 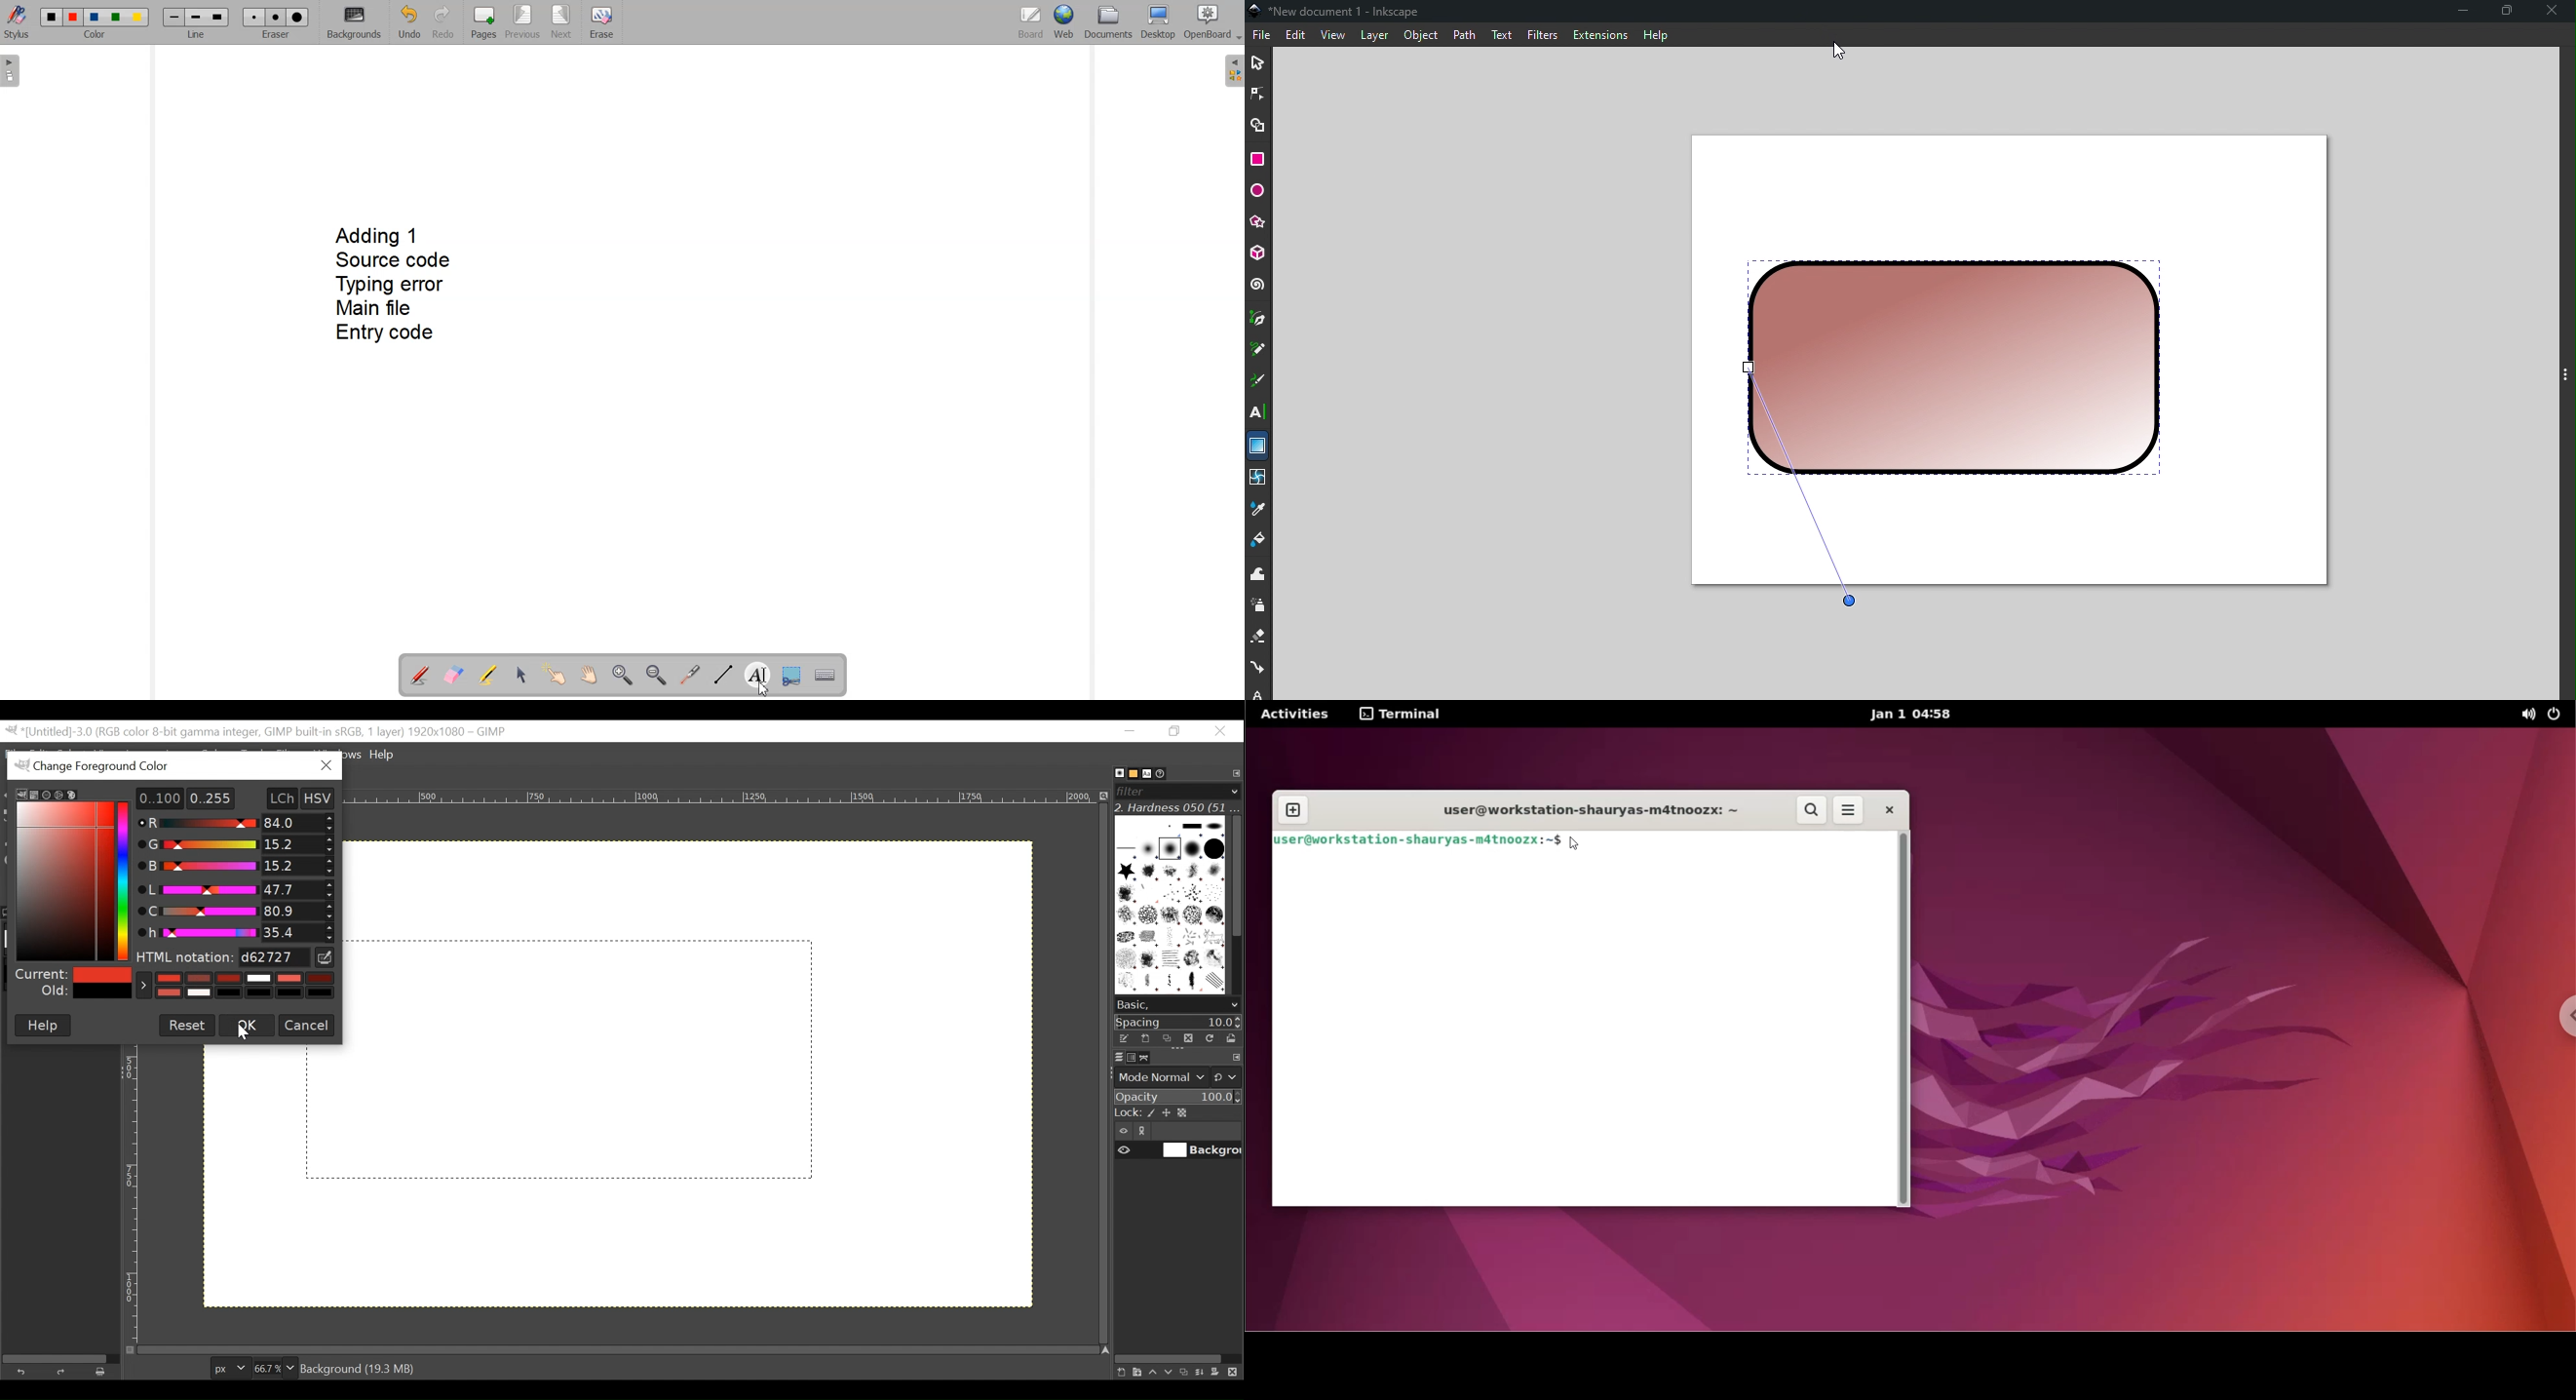 What do you see at coordinates (1258, 124) in the screenshot?
I see `Shape builder tool` at bounding box center [1258, 124].